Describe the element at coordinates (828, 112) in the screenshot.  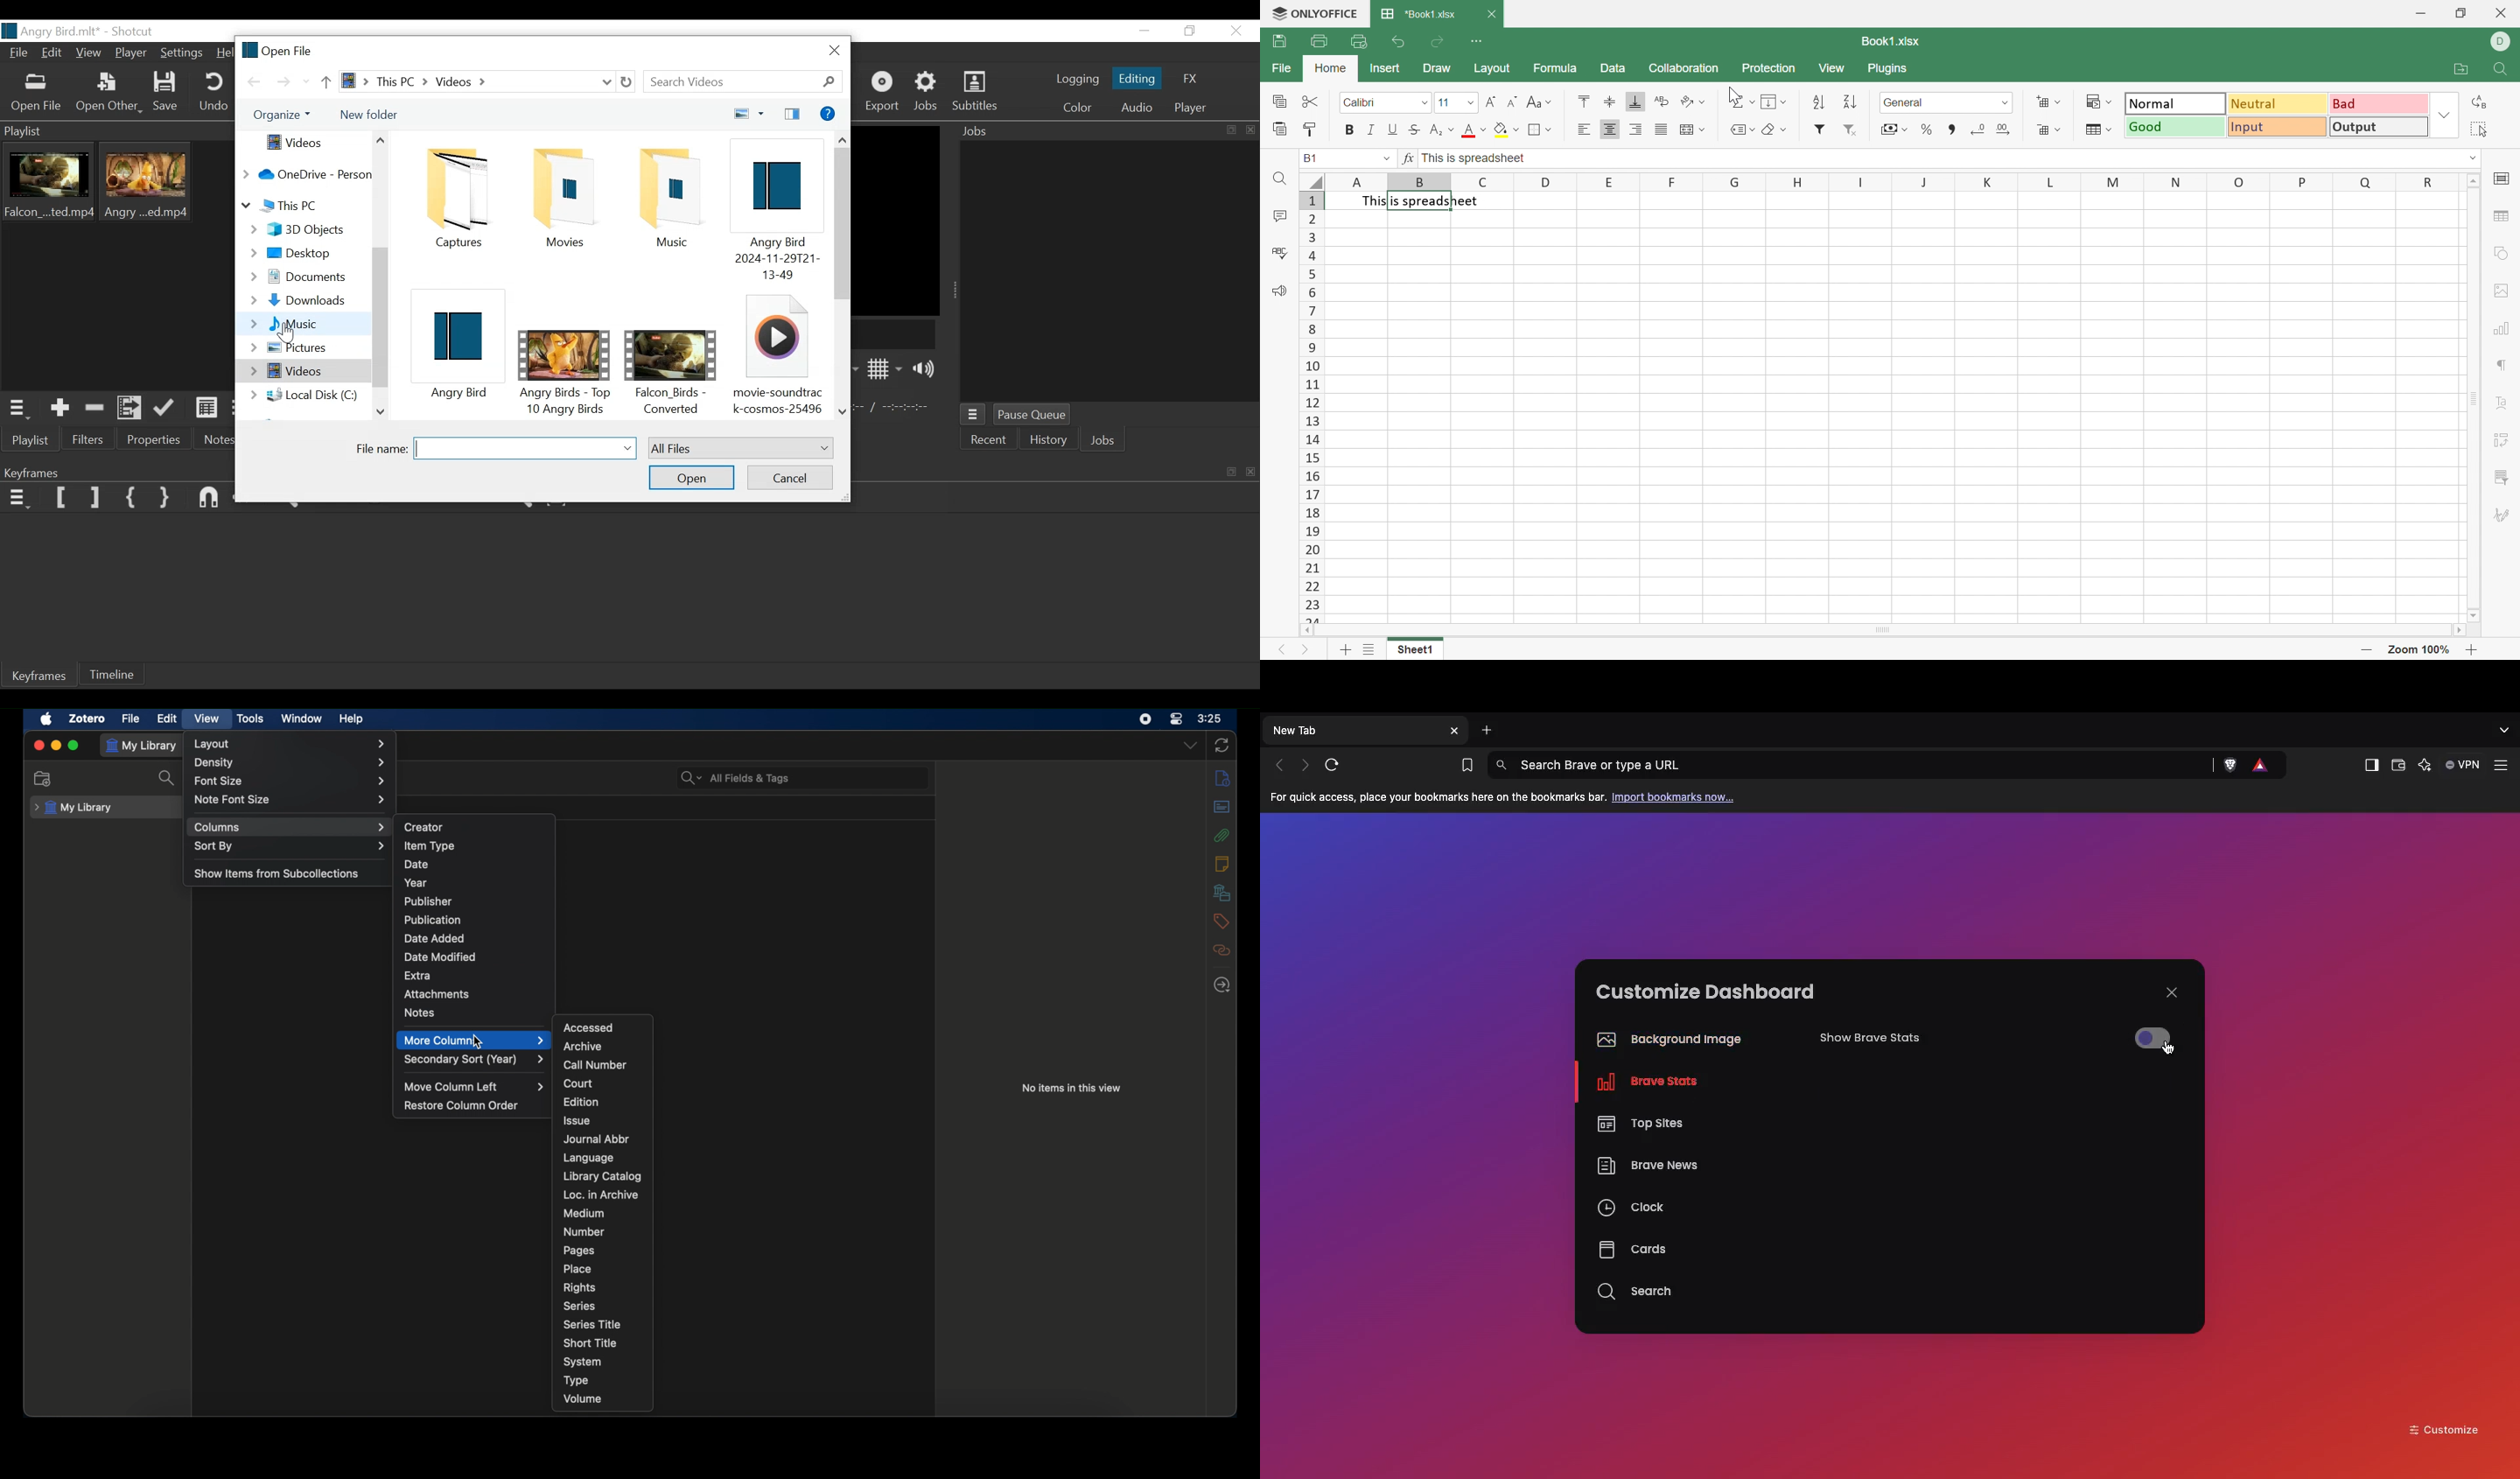
I see `Help` at that location.